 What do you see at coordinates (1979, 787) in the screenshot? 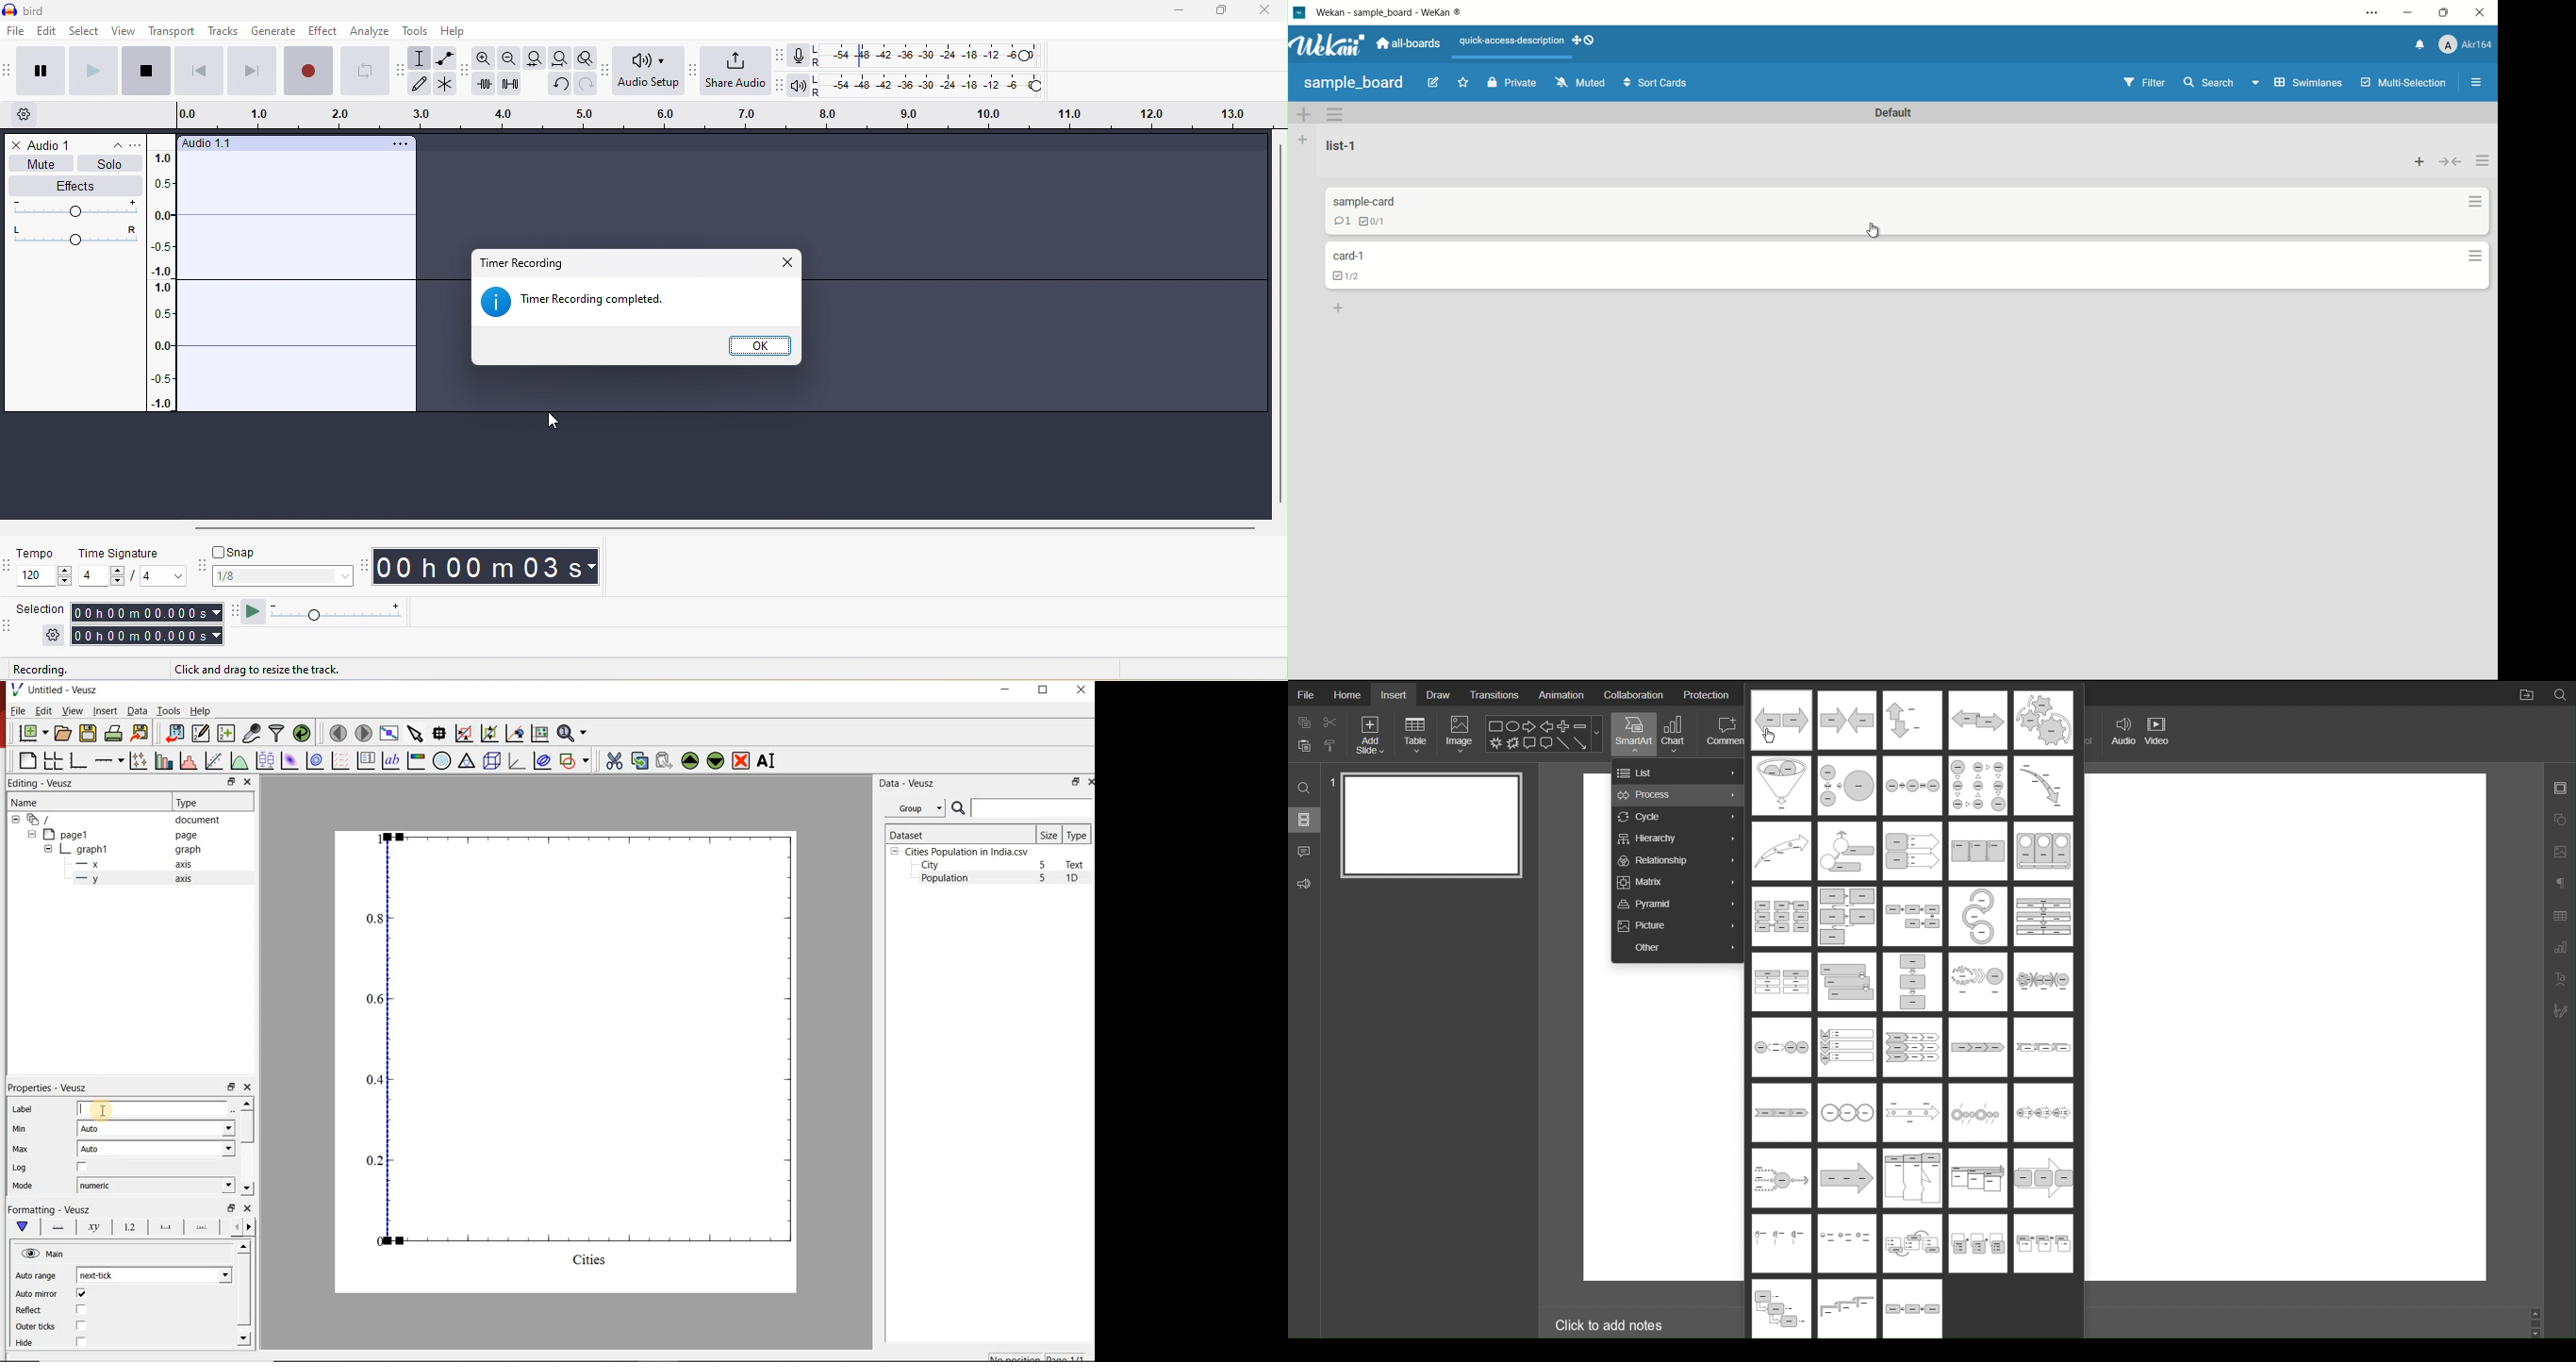
I see `Process Template 9` at bounding box center [1979, 787].